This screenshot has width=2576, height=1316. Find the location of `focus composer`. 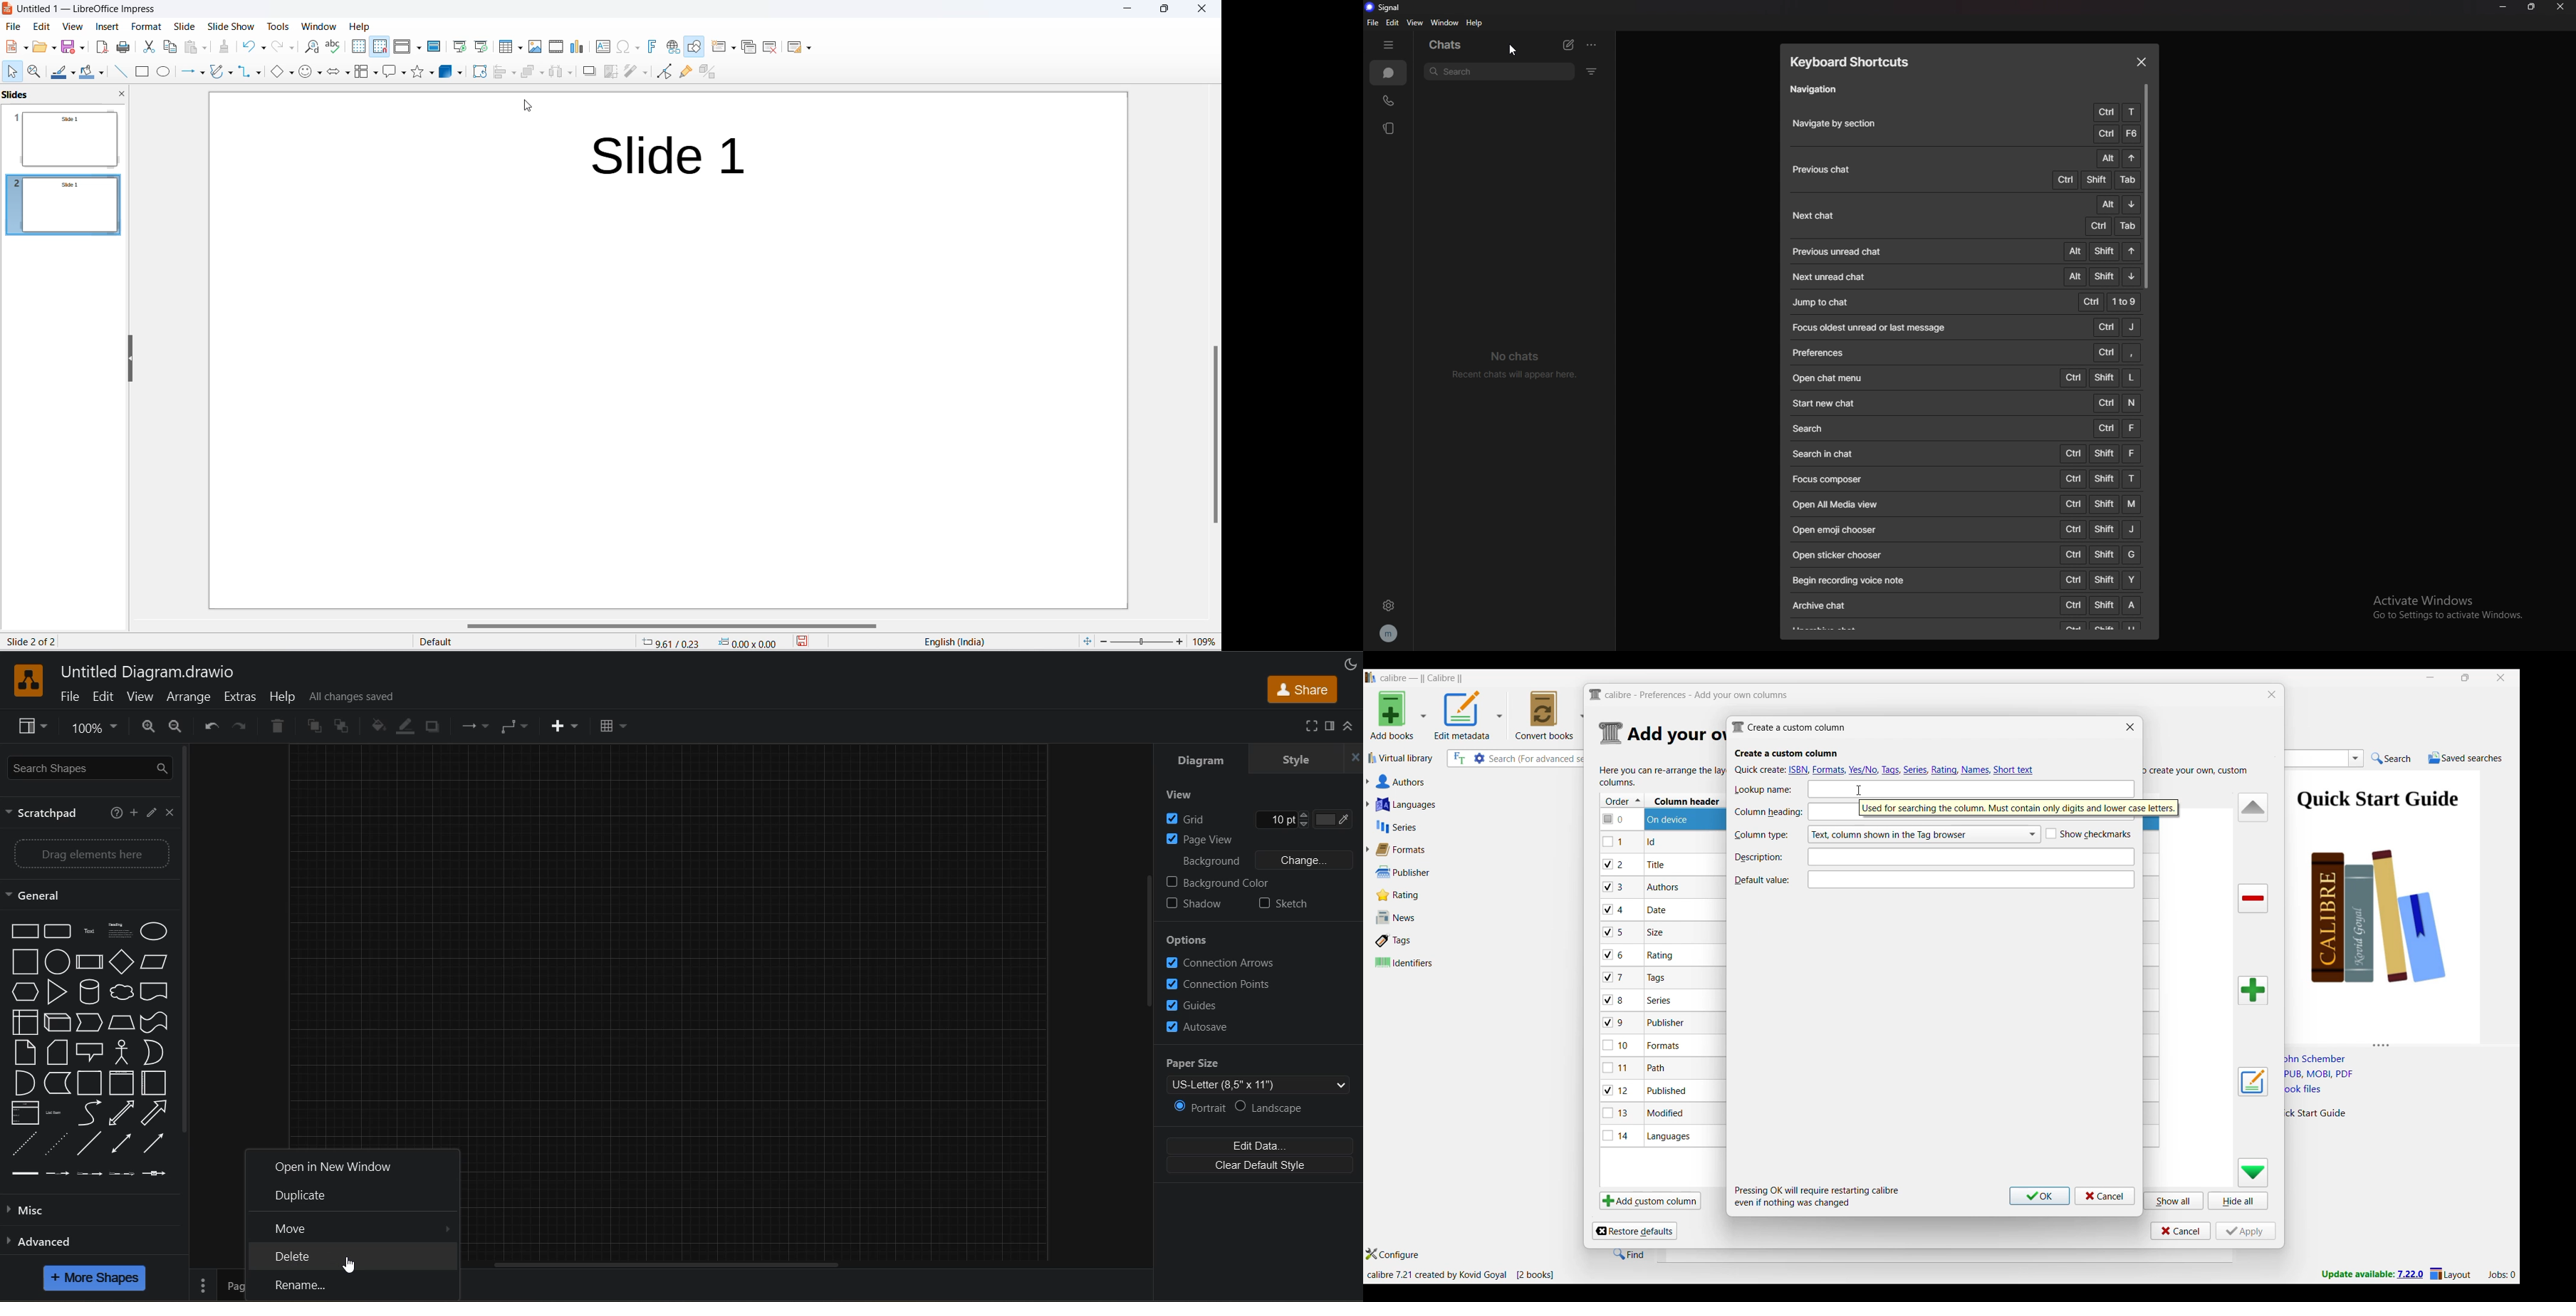

focus composer is located at coordinates (1829, 479).